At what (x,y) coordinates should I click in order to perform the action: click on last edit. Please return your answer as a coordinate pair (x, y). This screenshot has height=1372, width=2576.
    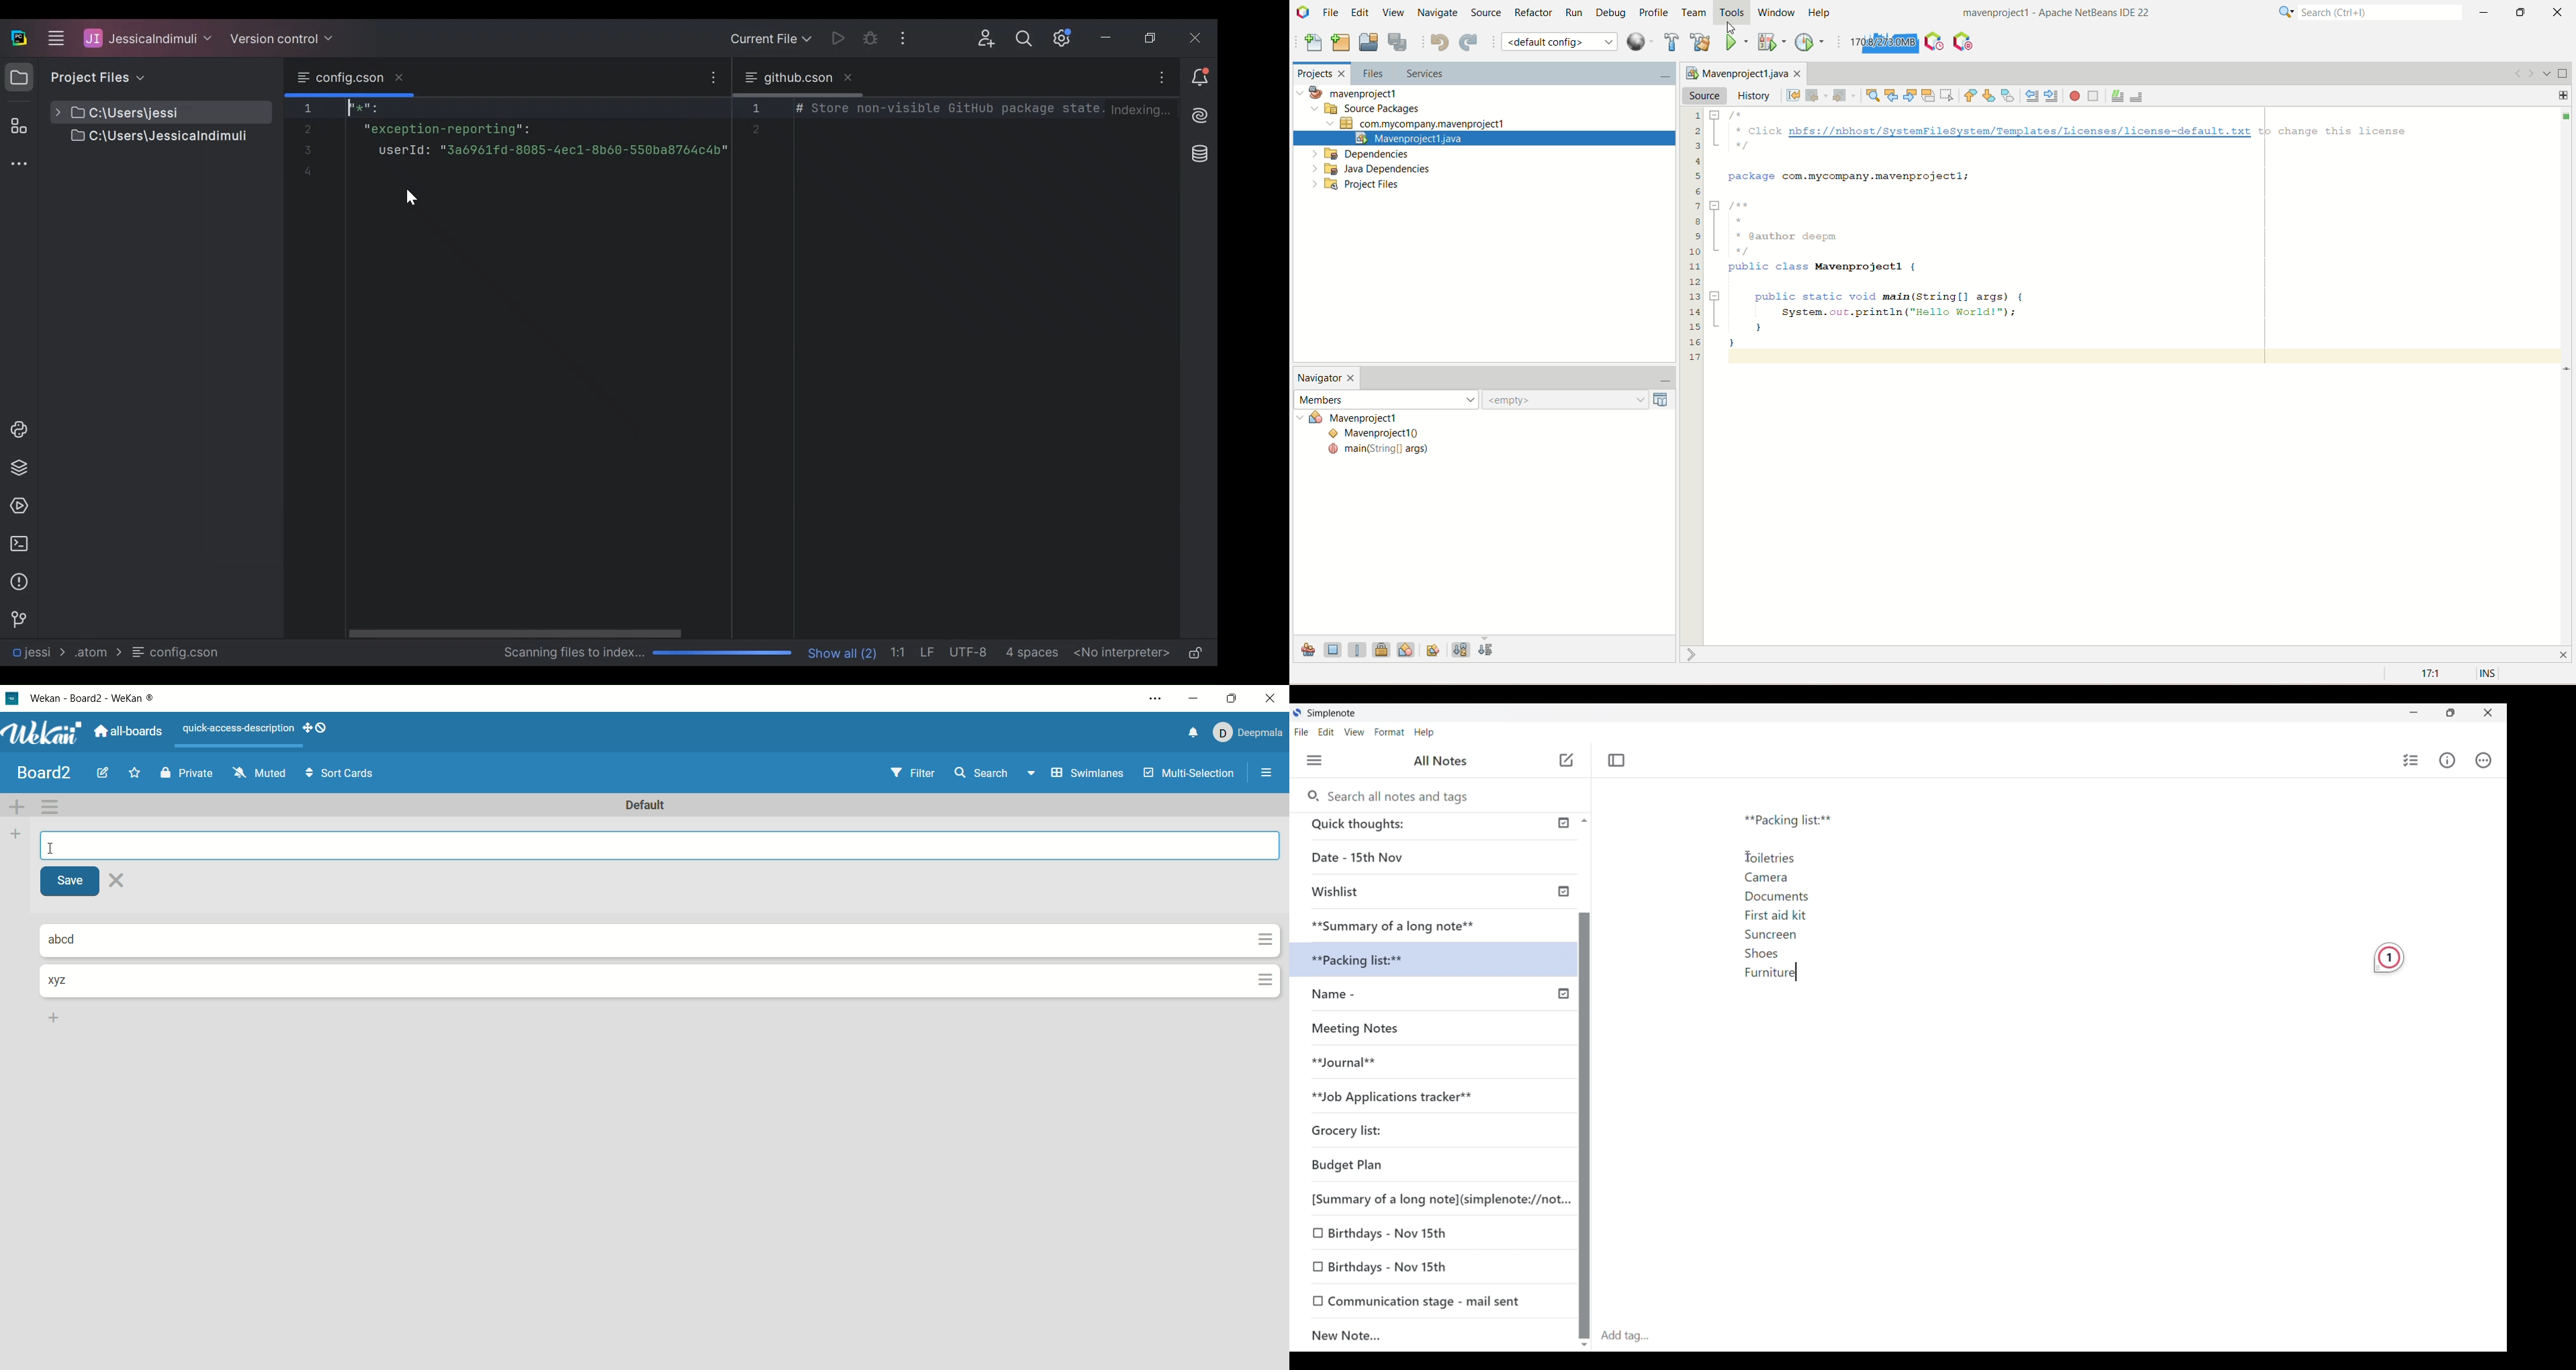
    Looking at the image, I should click on (1794, 96).